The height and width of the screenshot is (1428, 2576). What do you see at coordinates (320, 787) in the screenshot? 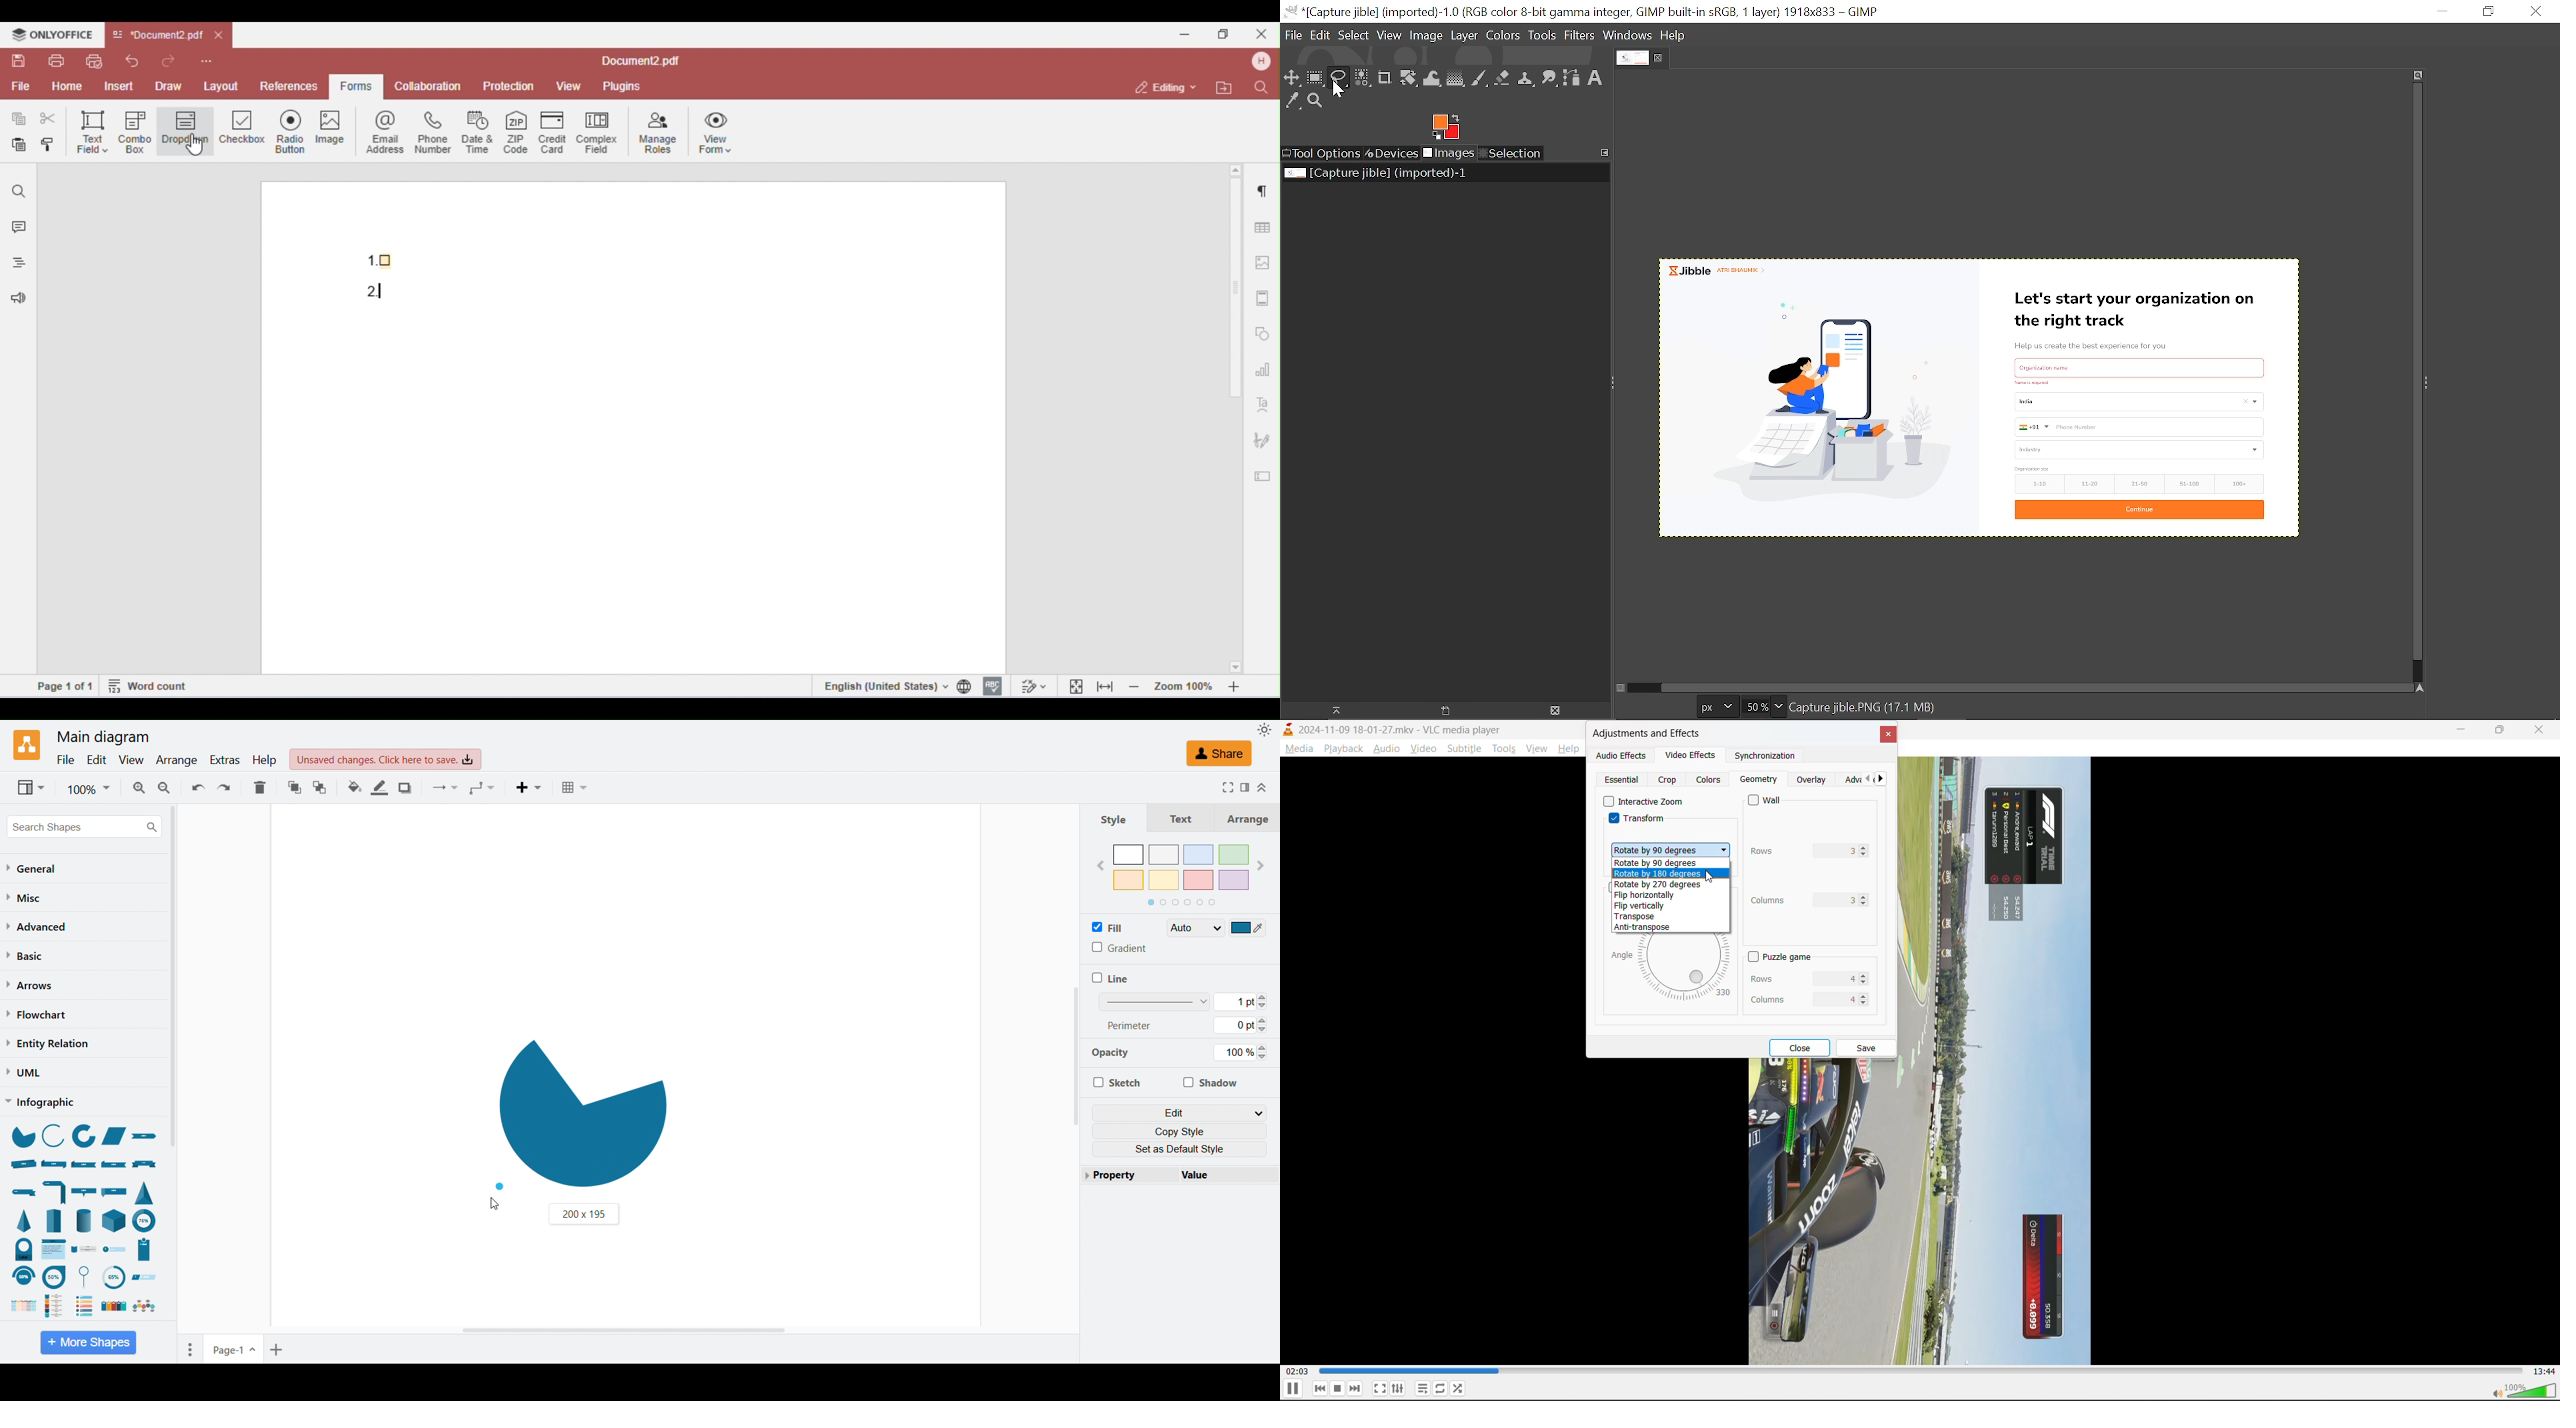
I see `to Back  ` at bounding box center [320, 787].